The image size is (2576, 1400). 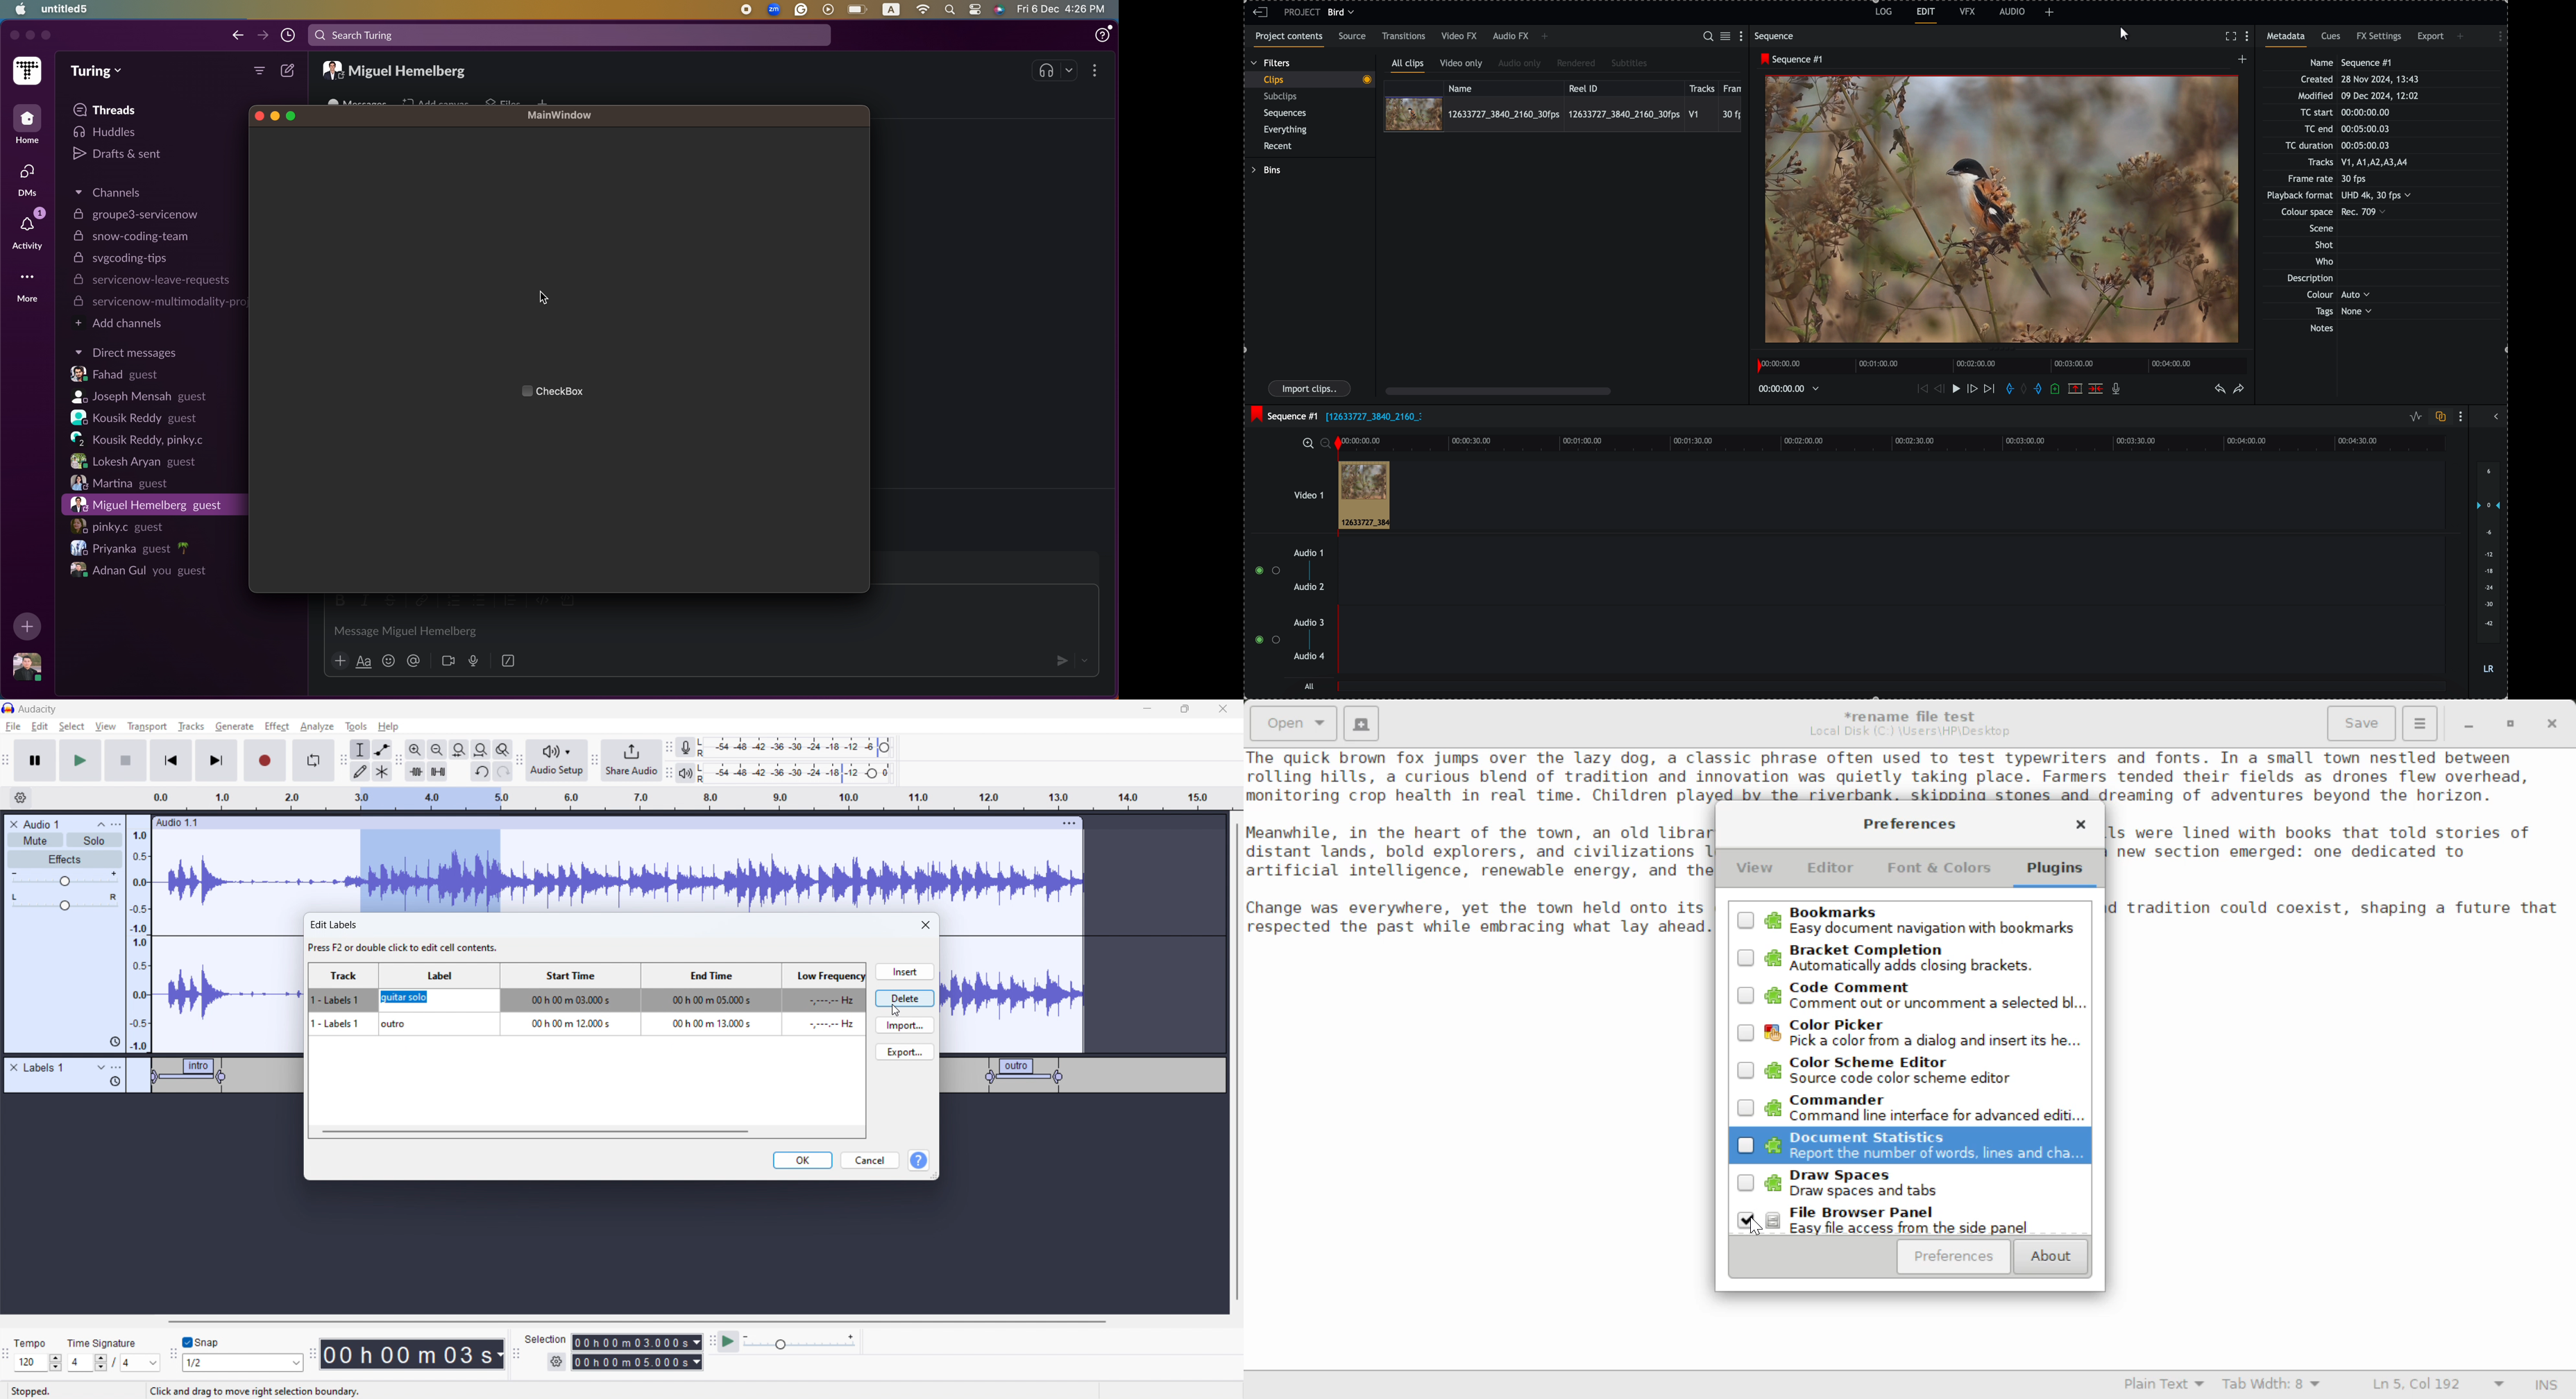 What do you see at coordinates (390, 727) in the screenshot?
I see `help` at bounding box center [390, 727].